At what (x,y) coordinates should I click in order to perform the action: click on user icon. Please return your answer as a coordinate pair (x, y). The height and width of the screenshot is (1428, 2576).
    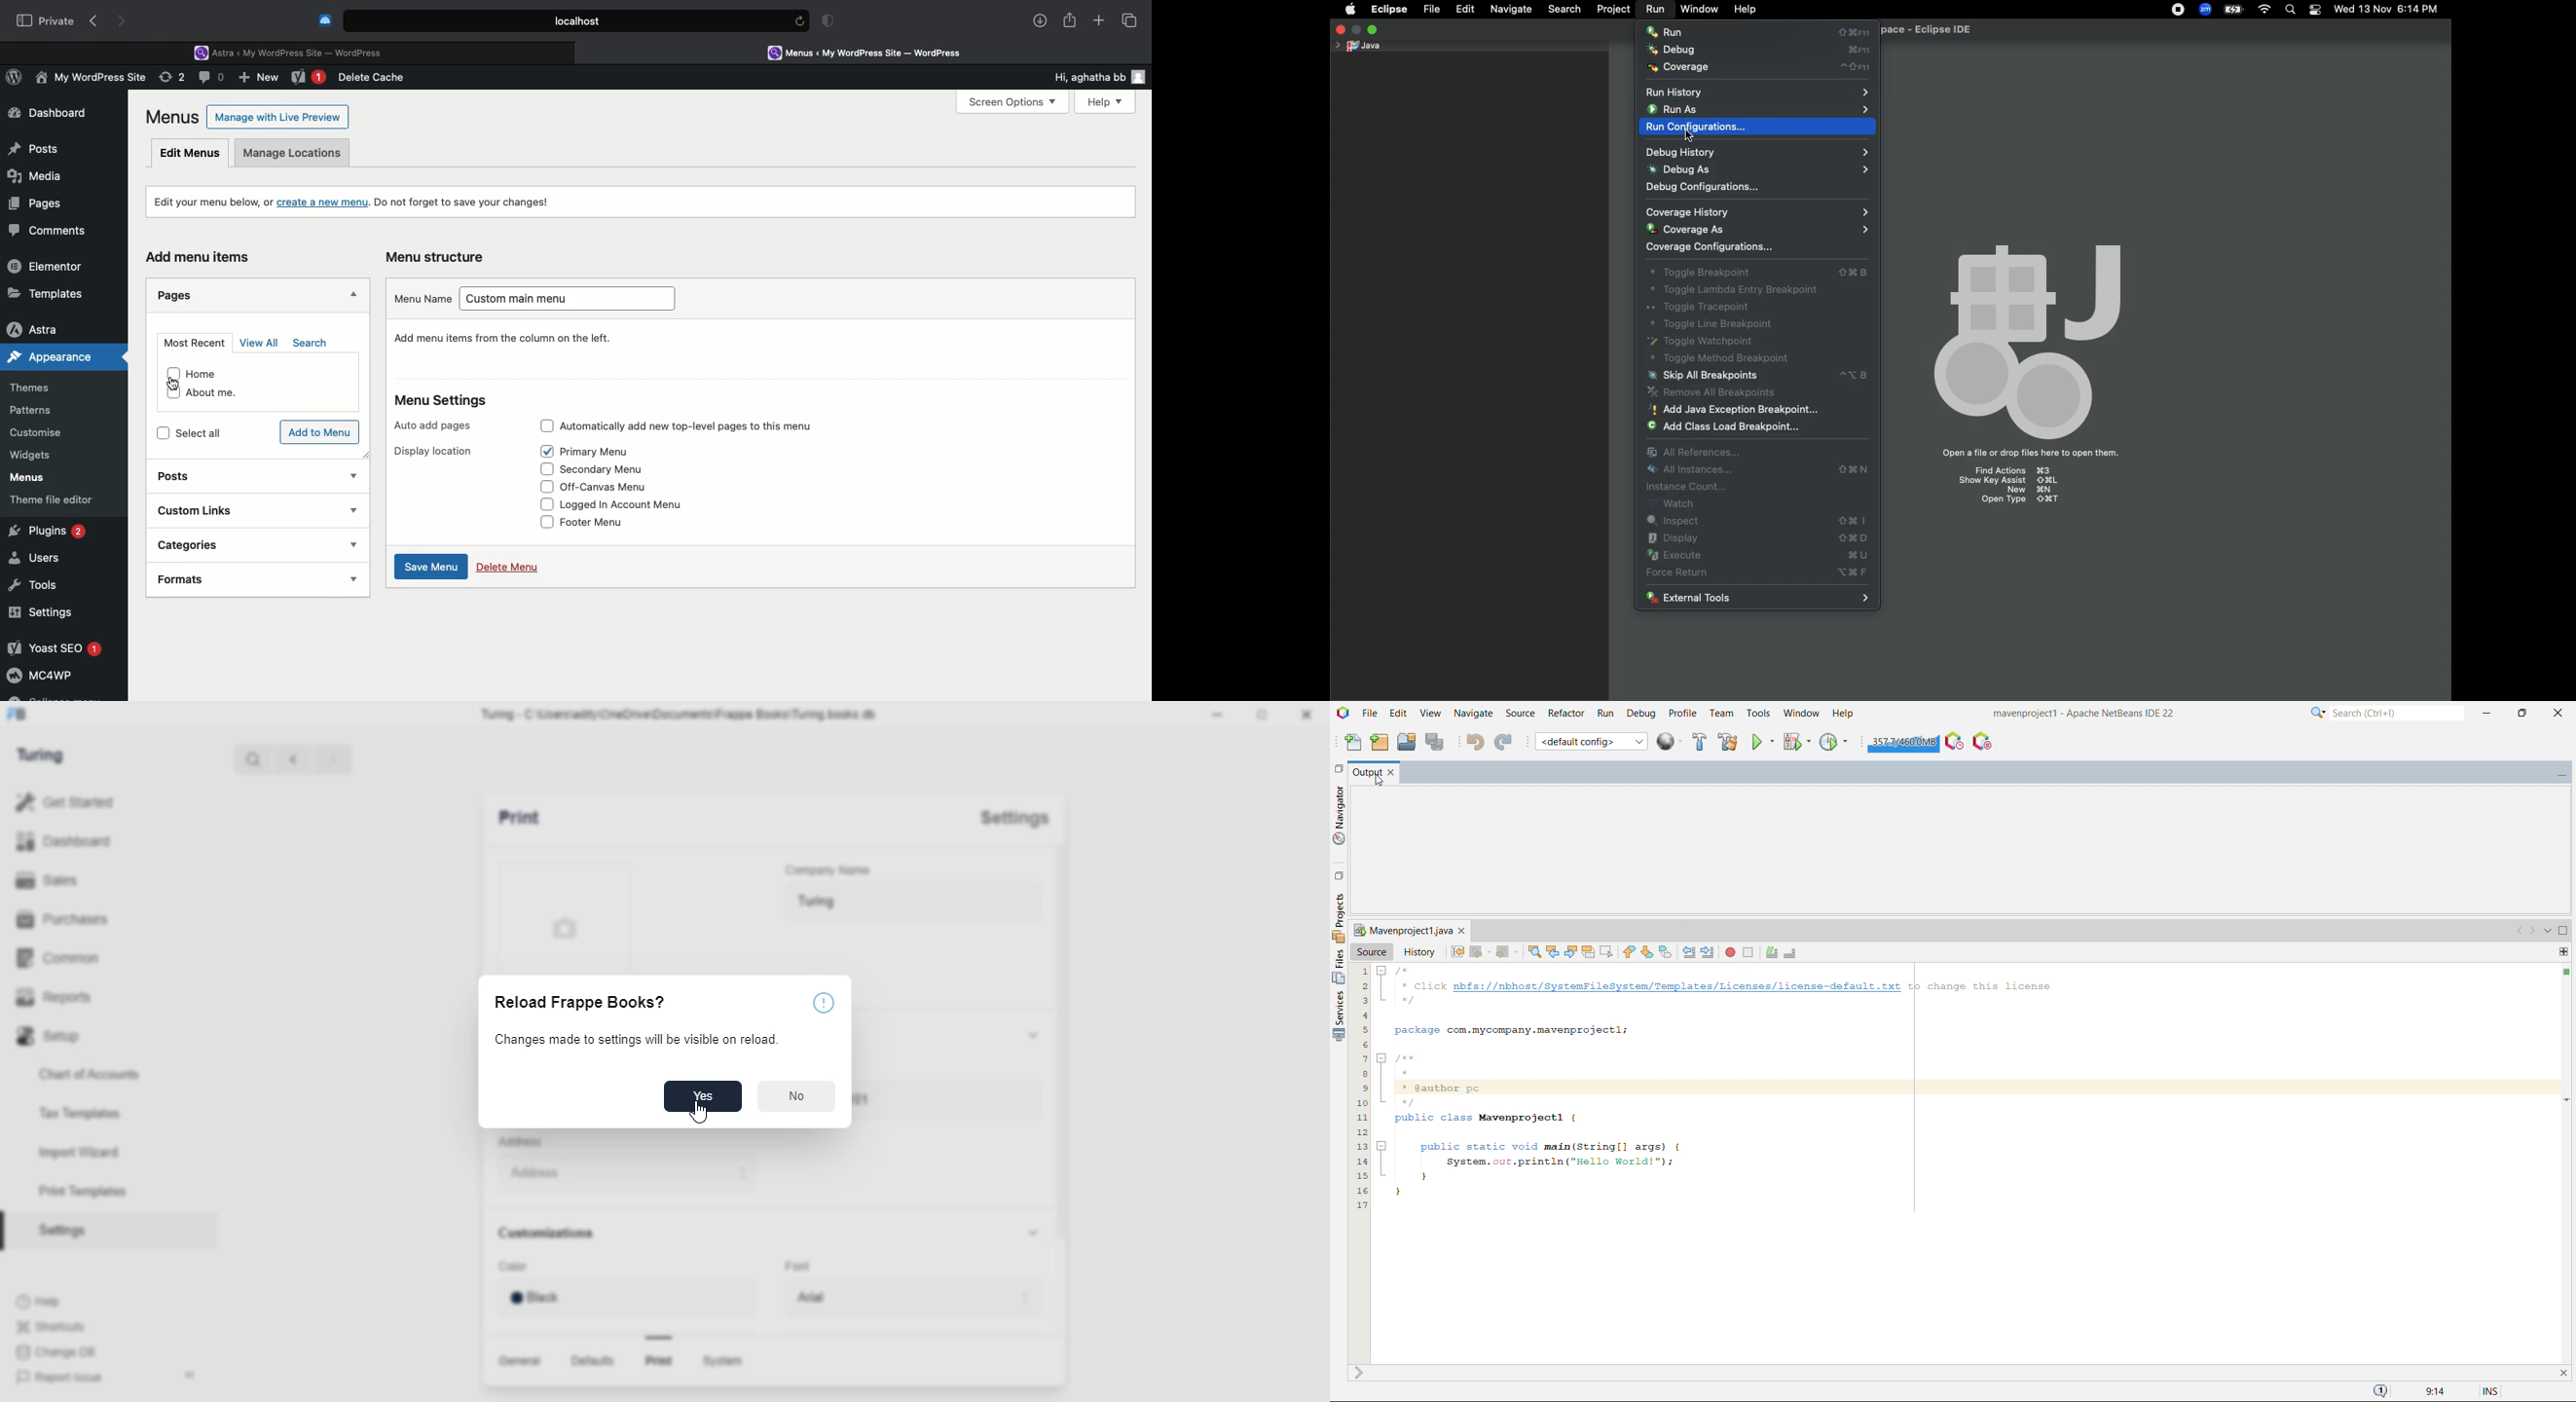
    Looking at the image, I should click on (1142, 77).